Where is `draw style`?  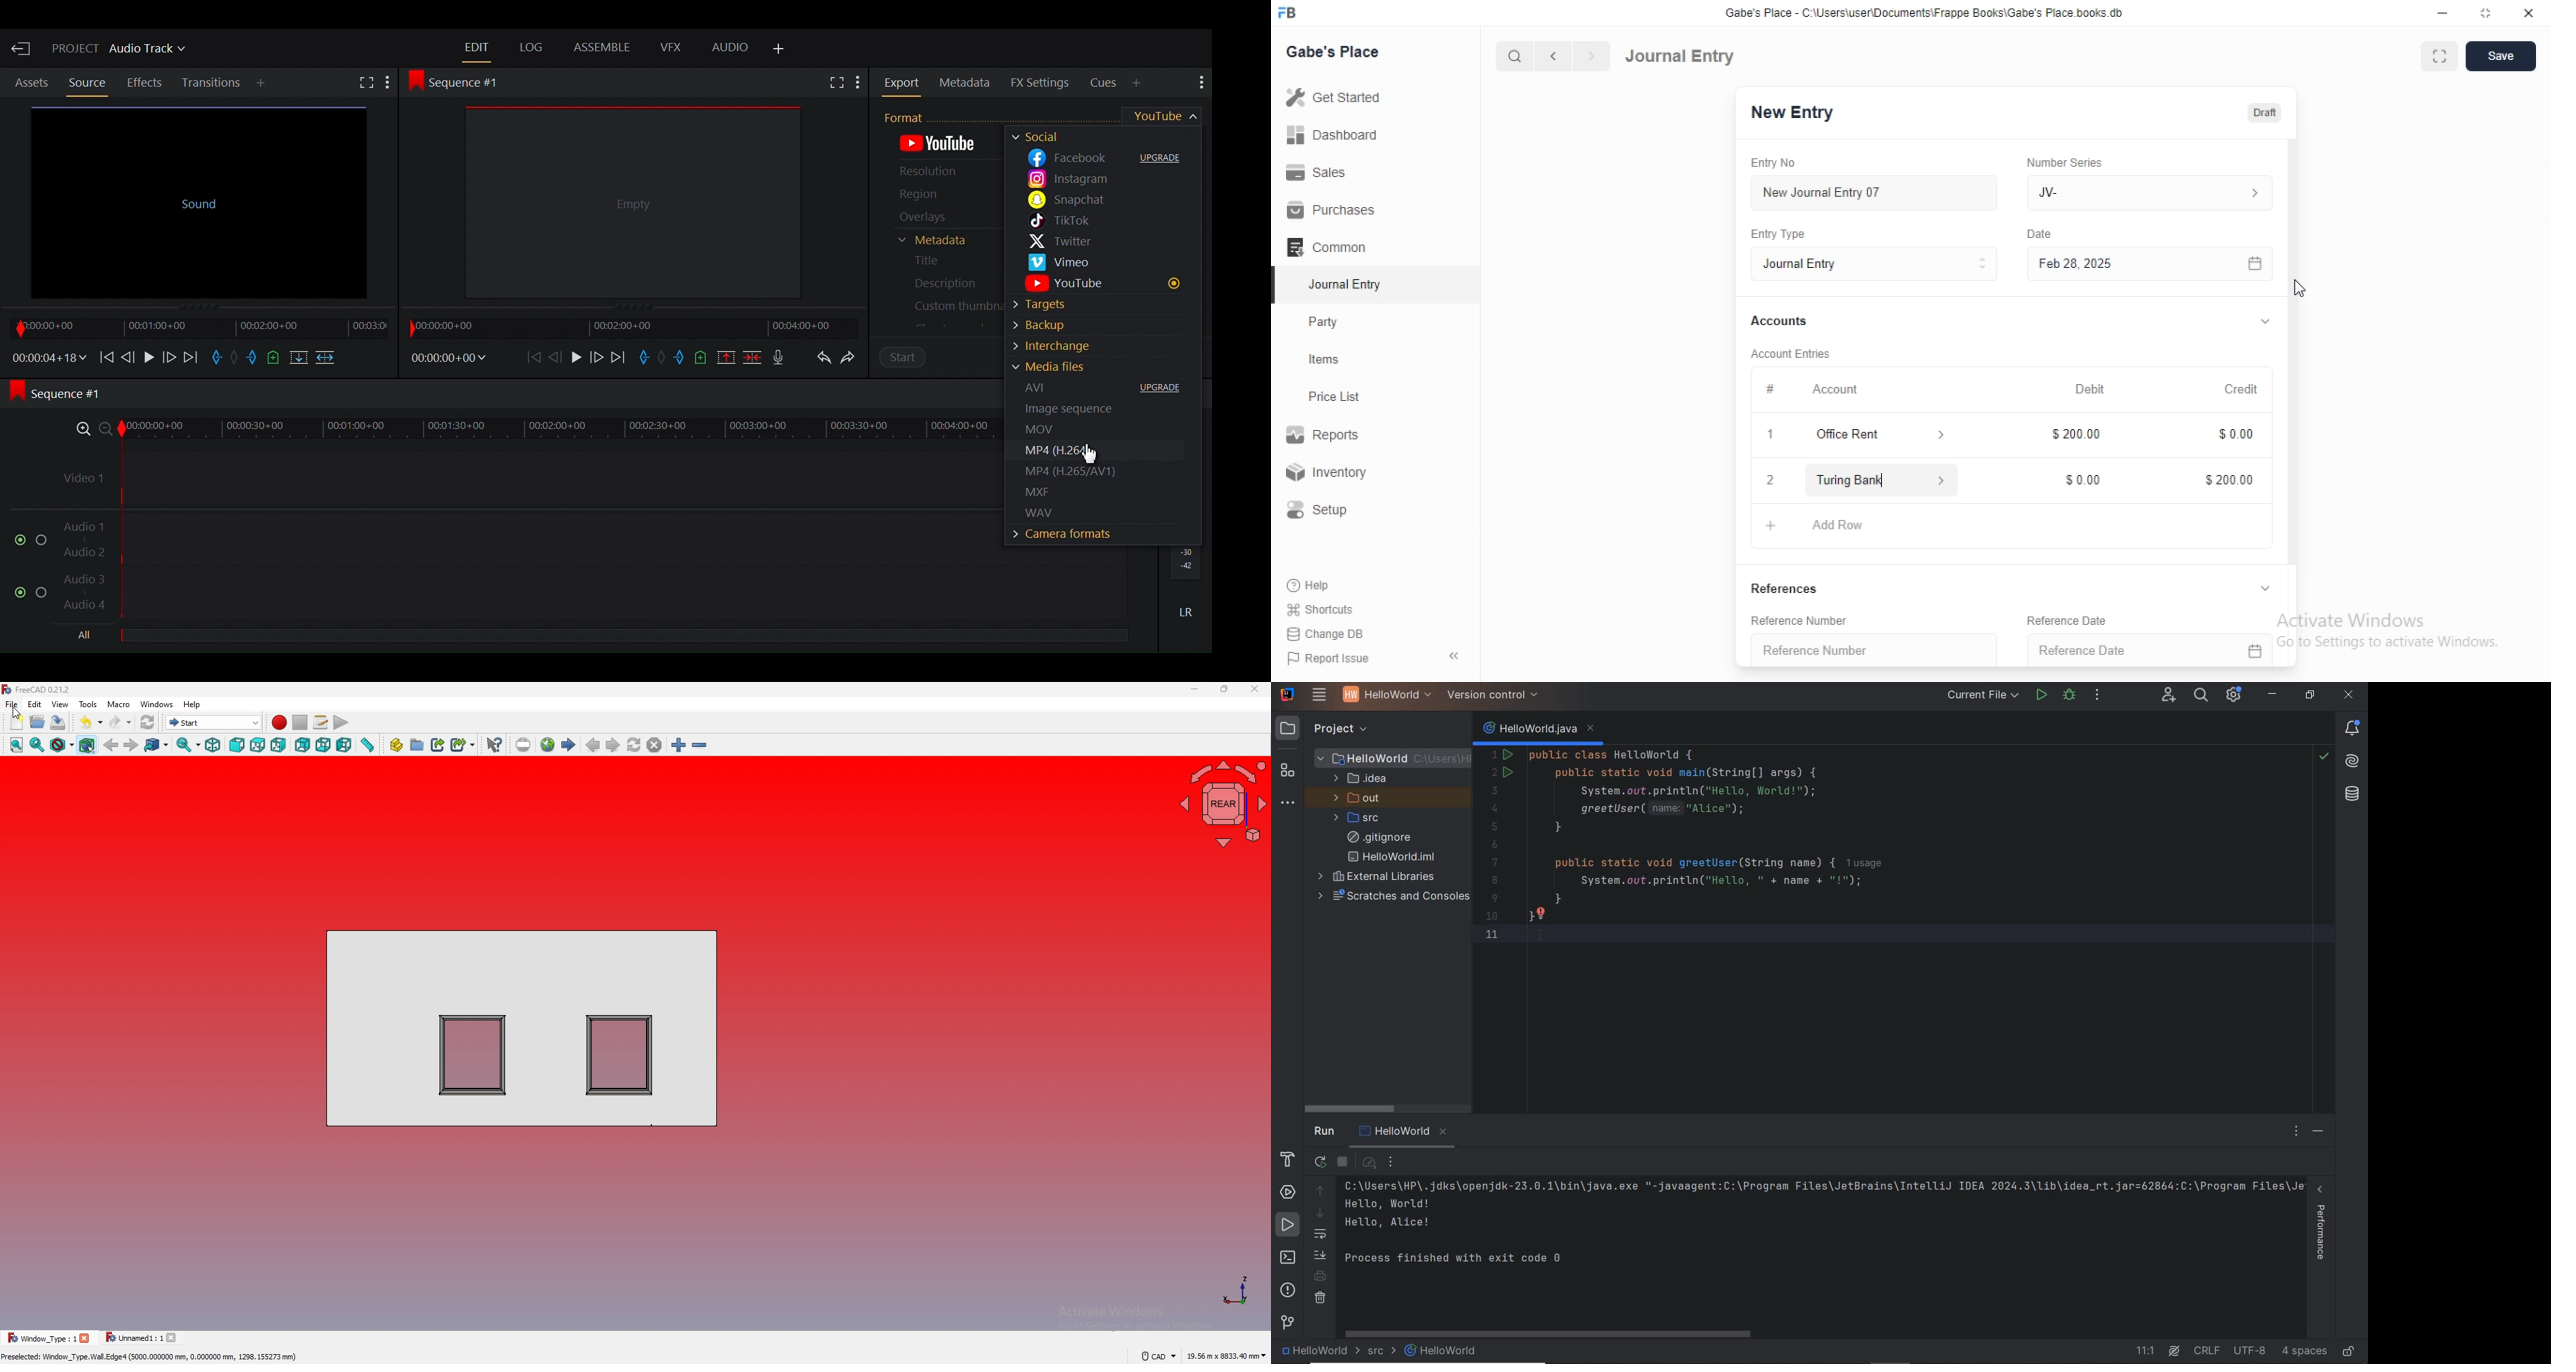
draw style is located at coordinates (62, 746).